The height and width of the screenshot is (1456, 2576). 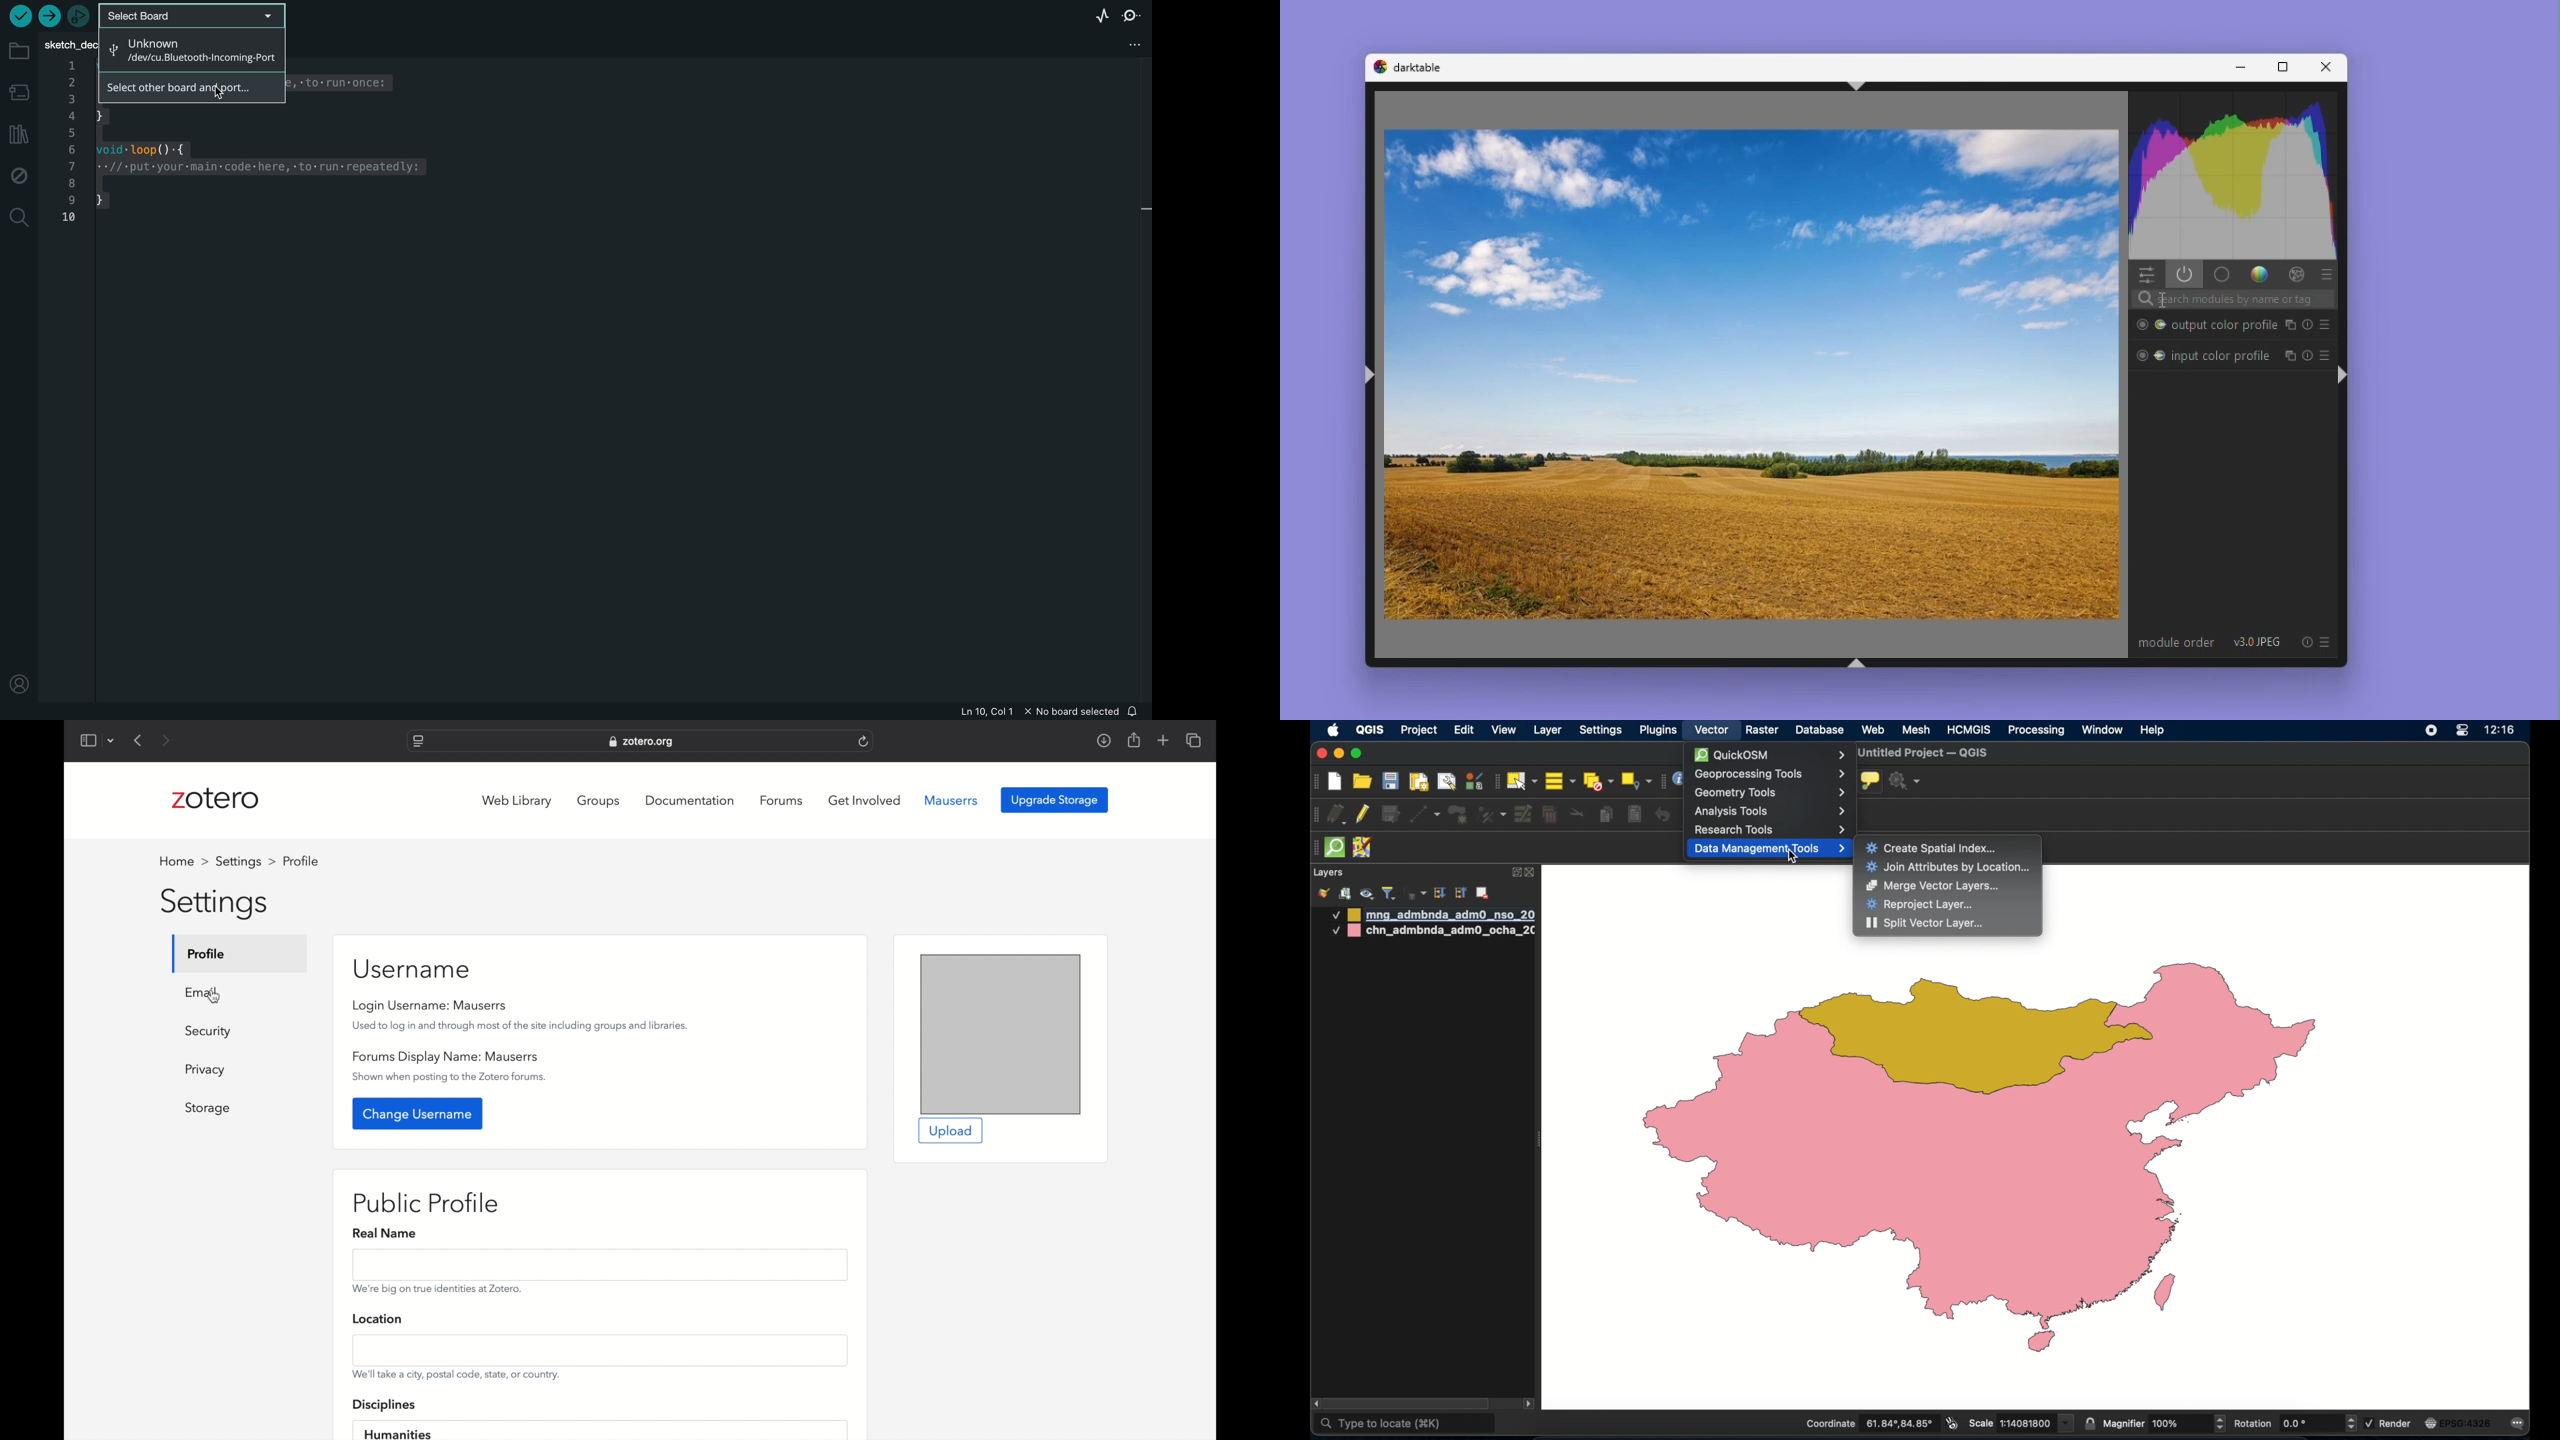 I want to click on control center, so click(x=2461, y=731).